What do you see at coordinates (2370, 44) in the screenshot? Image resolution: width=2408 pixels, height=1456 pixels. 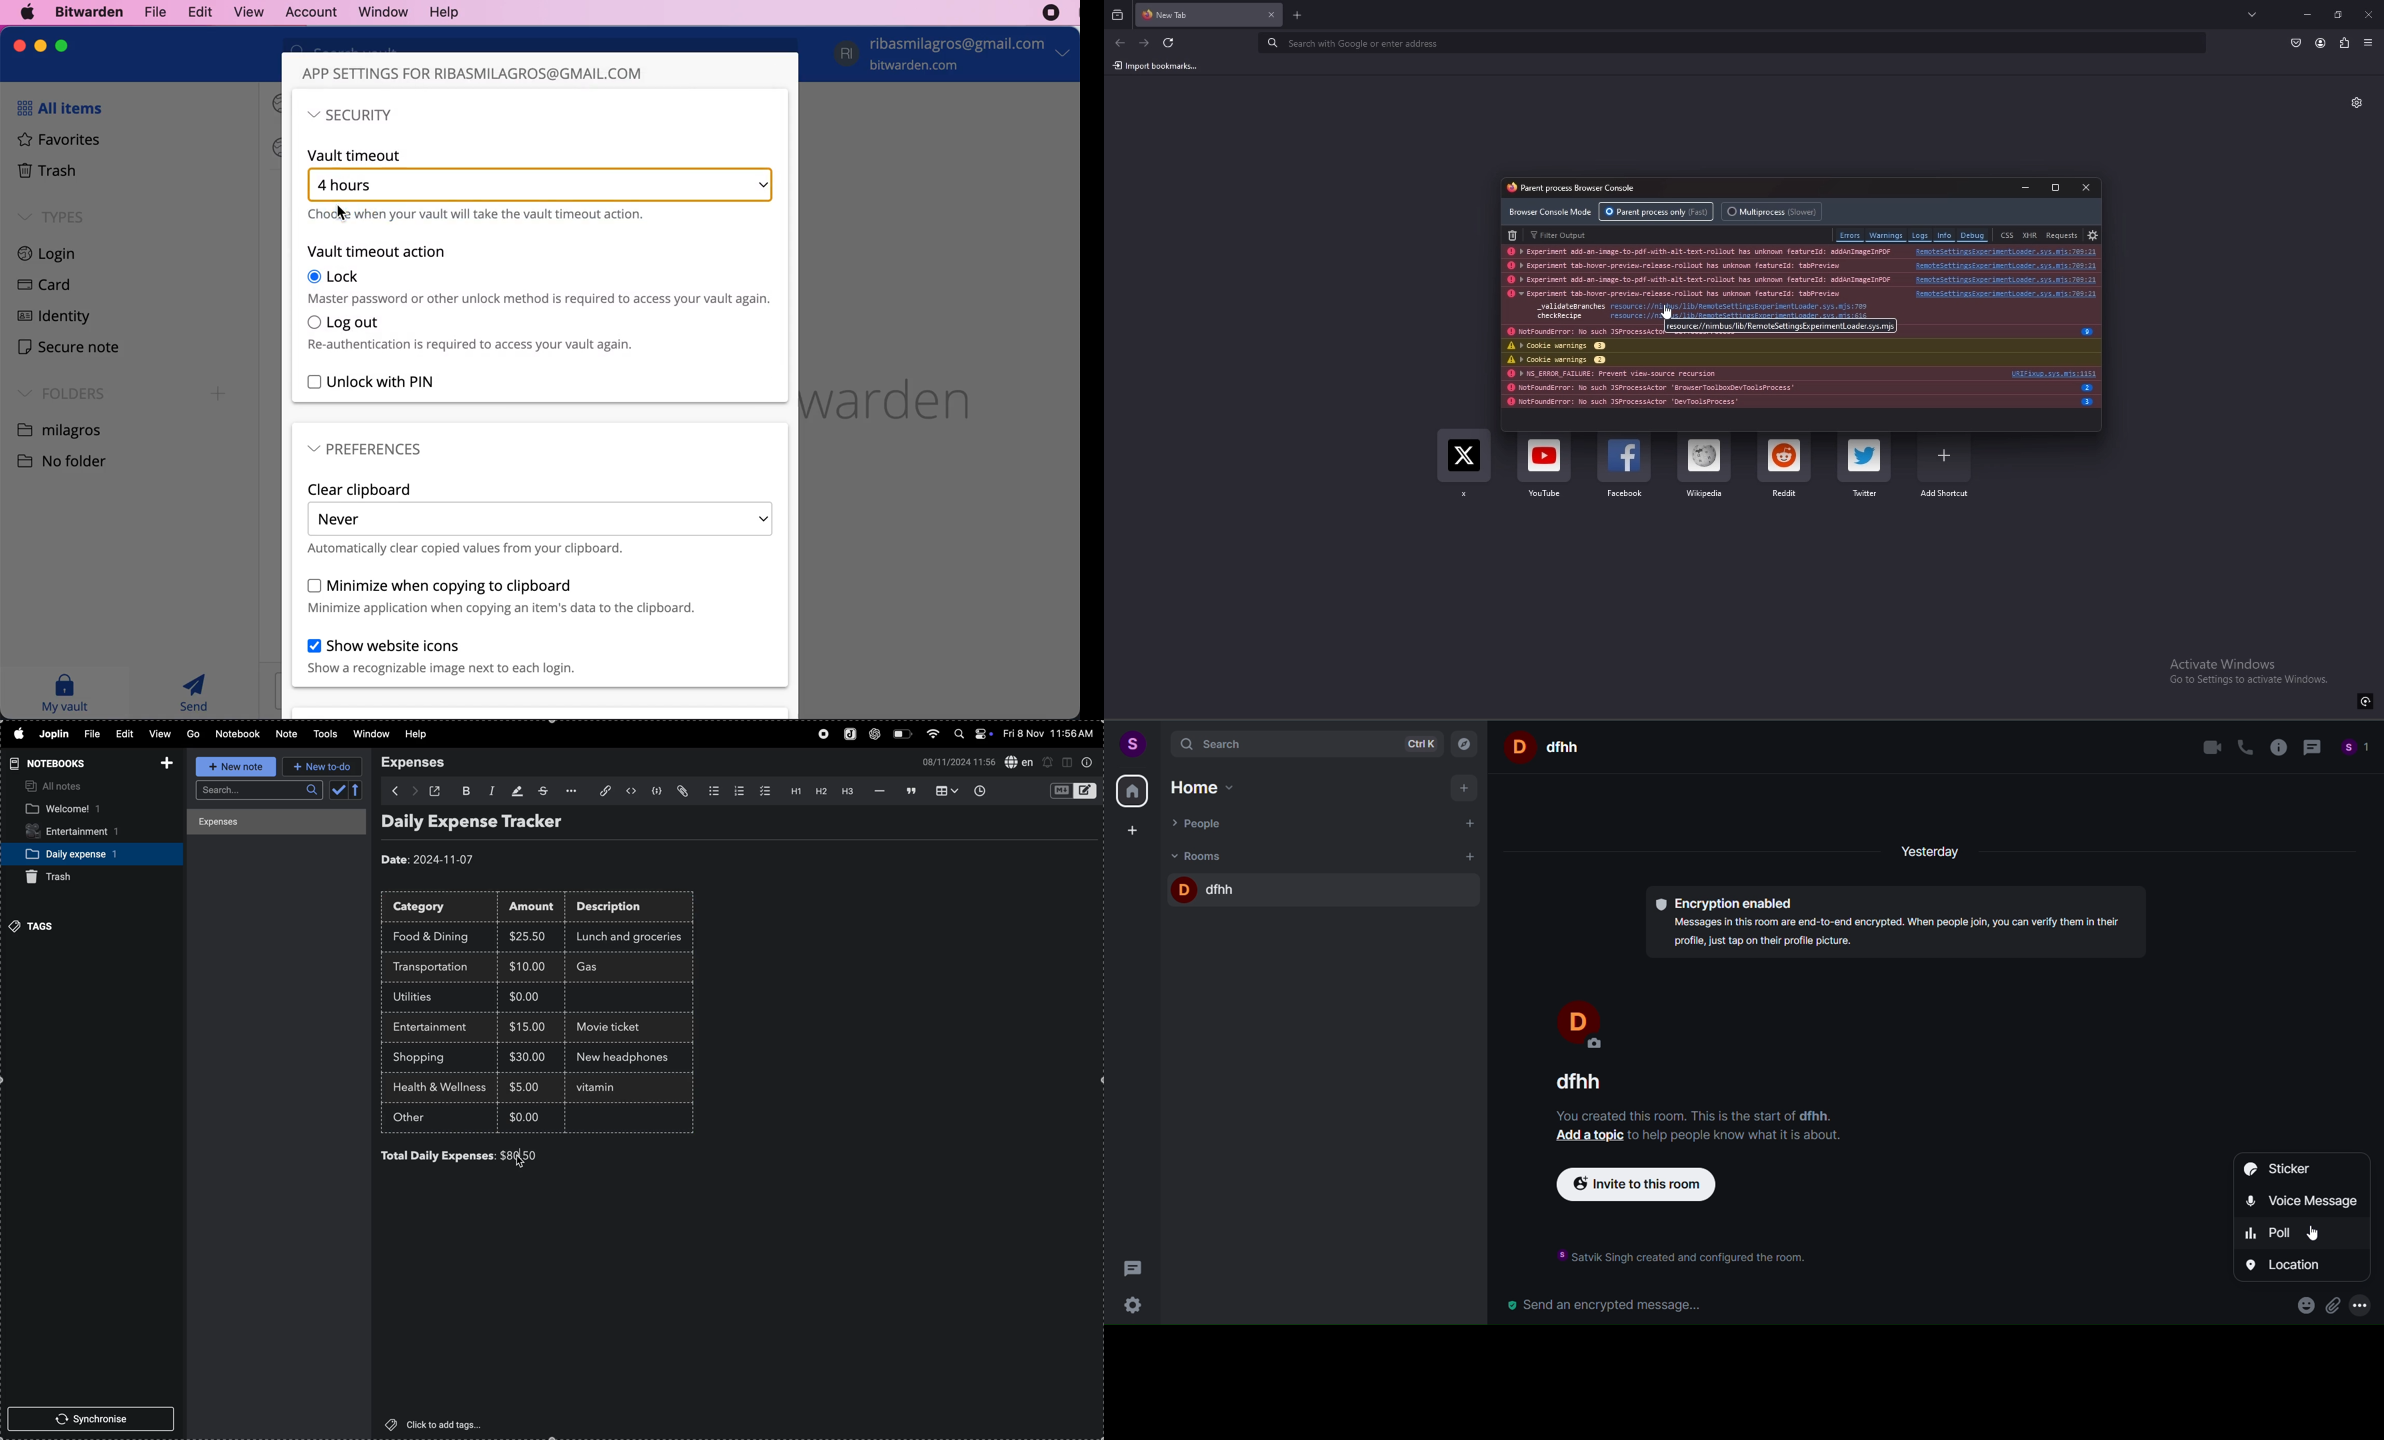 I see `application menu` at bounding box center [2370, 44].